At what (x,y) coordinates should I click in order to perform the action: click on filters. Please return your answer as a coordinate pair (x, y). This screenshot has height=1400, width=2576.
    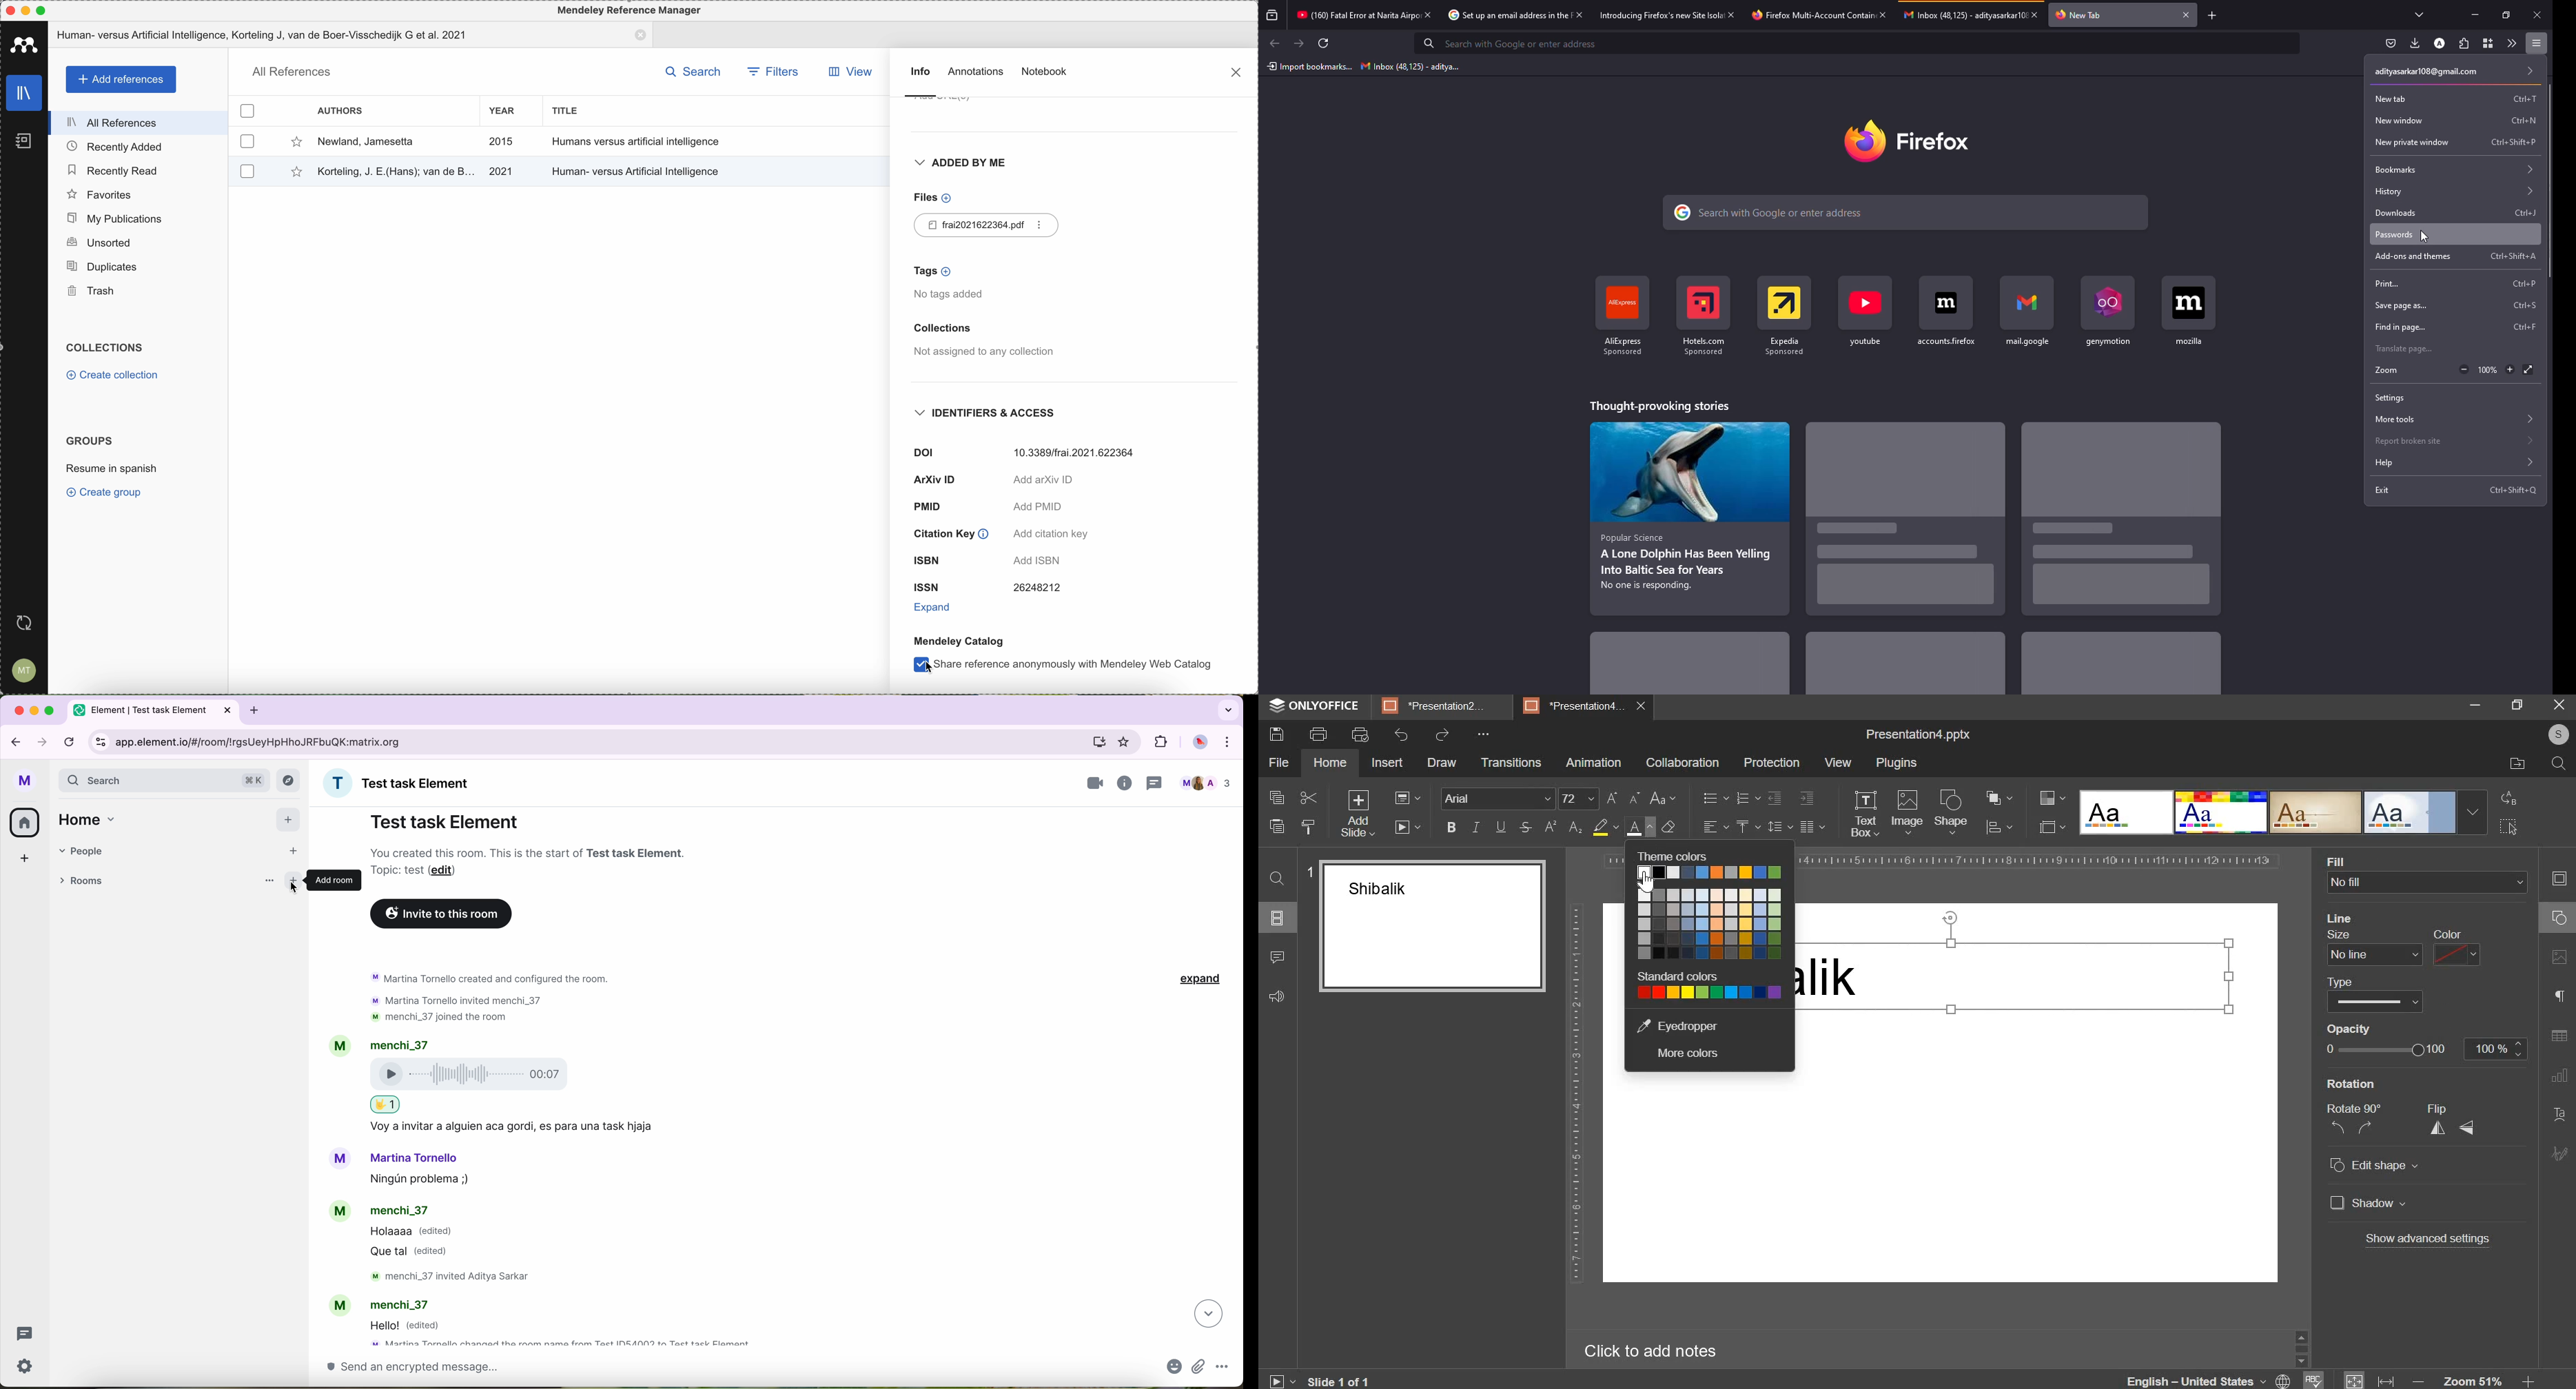
    Looking at the image, I should click on (772, 70).